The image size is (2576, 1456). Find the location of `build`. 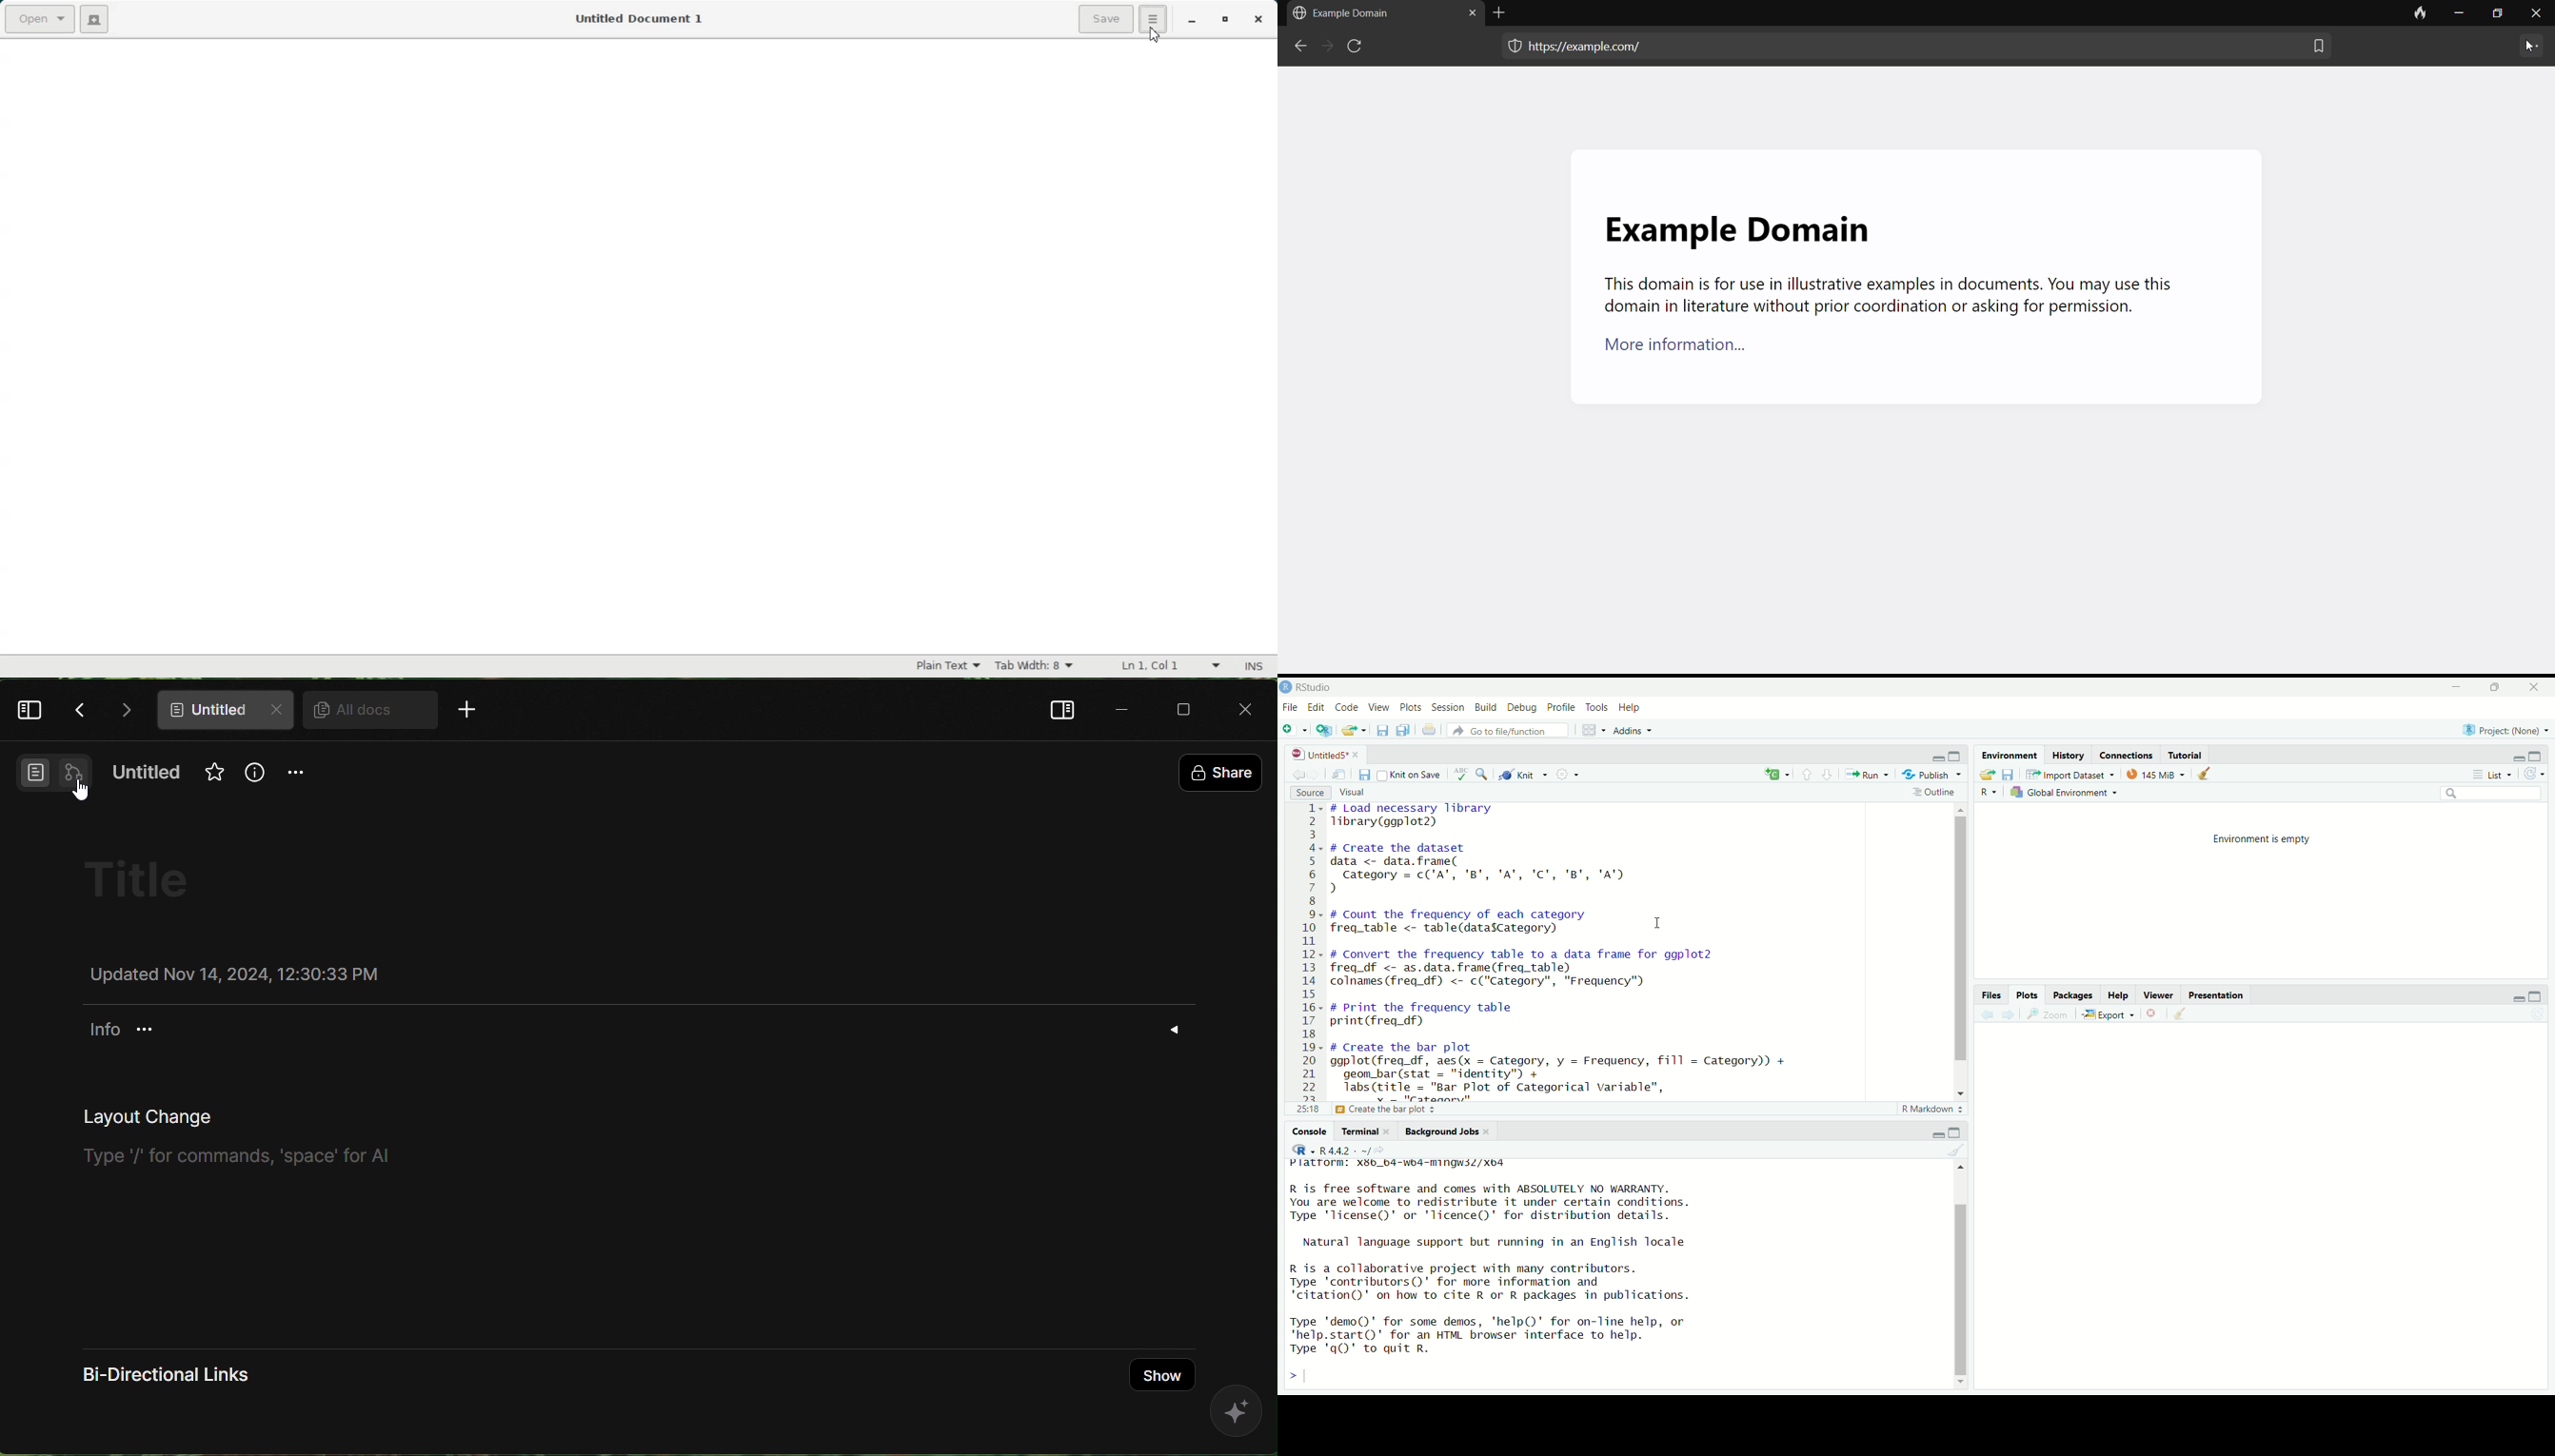

build is located at coordinates (1484, 708).